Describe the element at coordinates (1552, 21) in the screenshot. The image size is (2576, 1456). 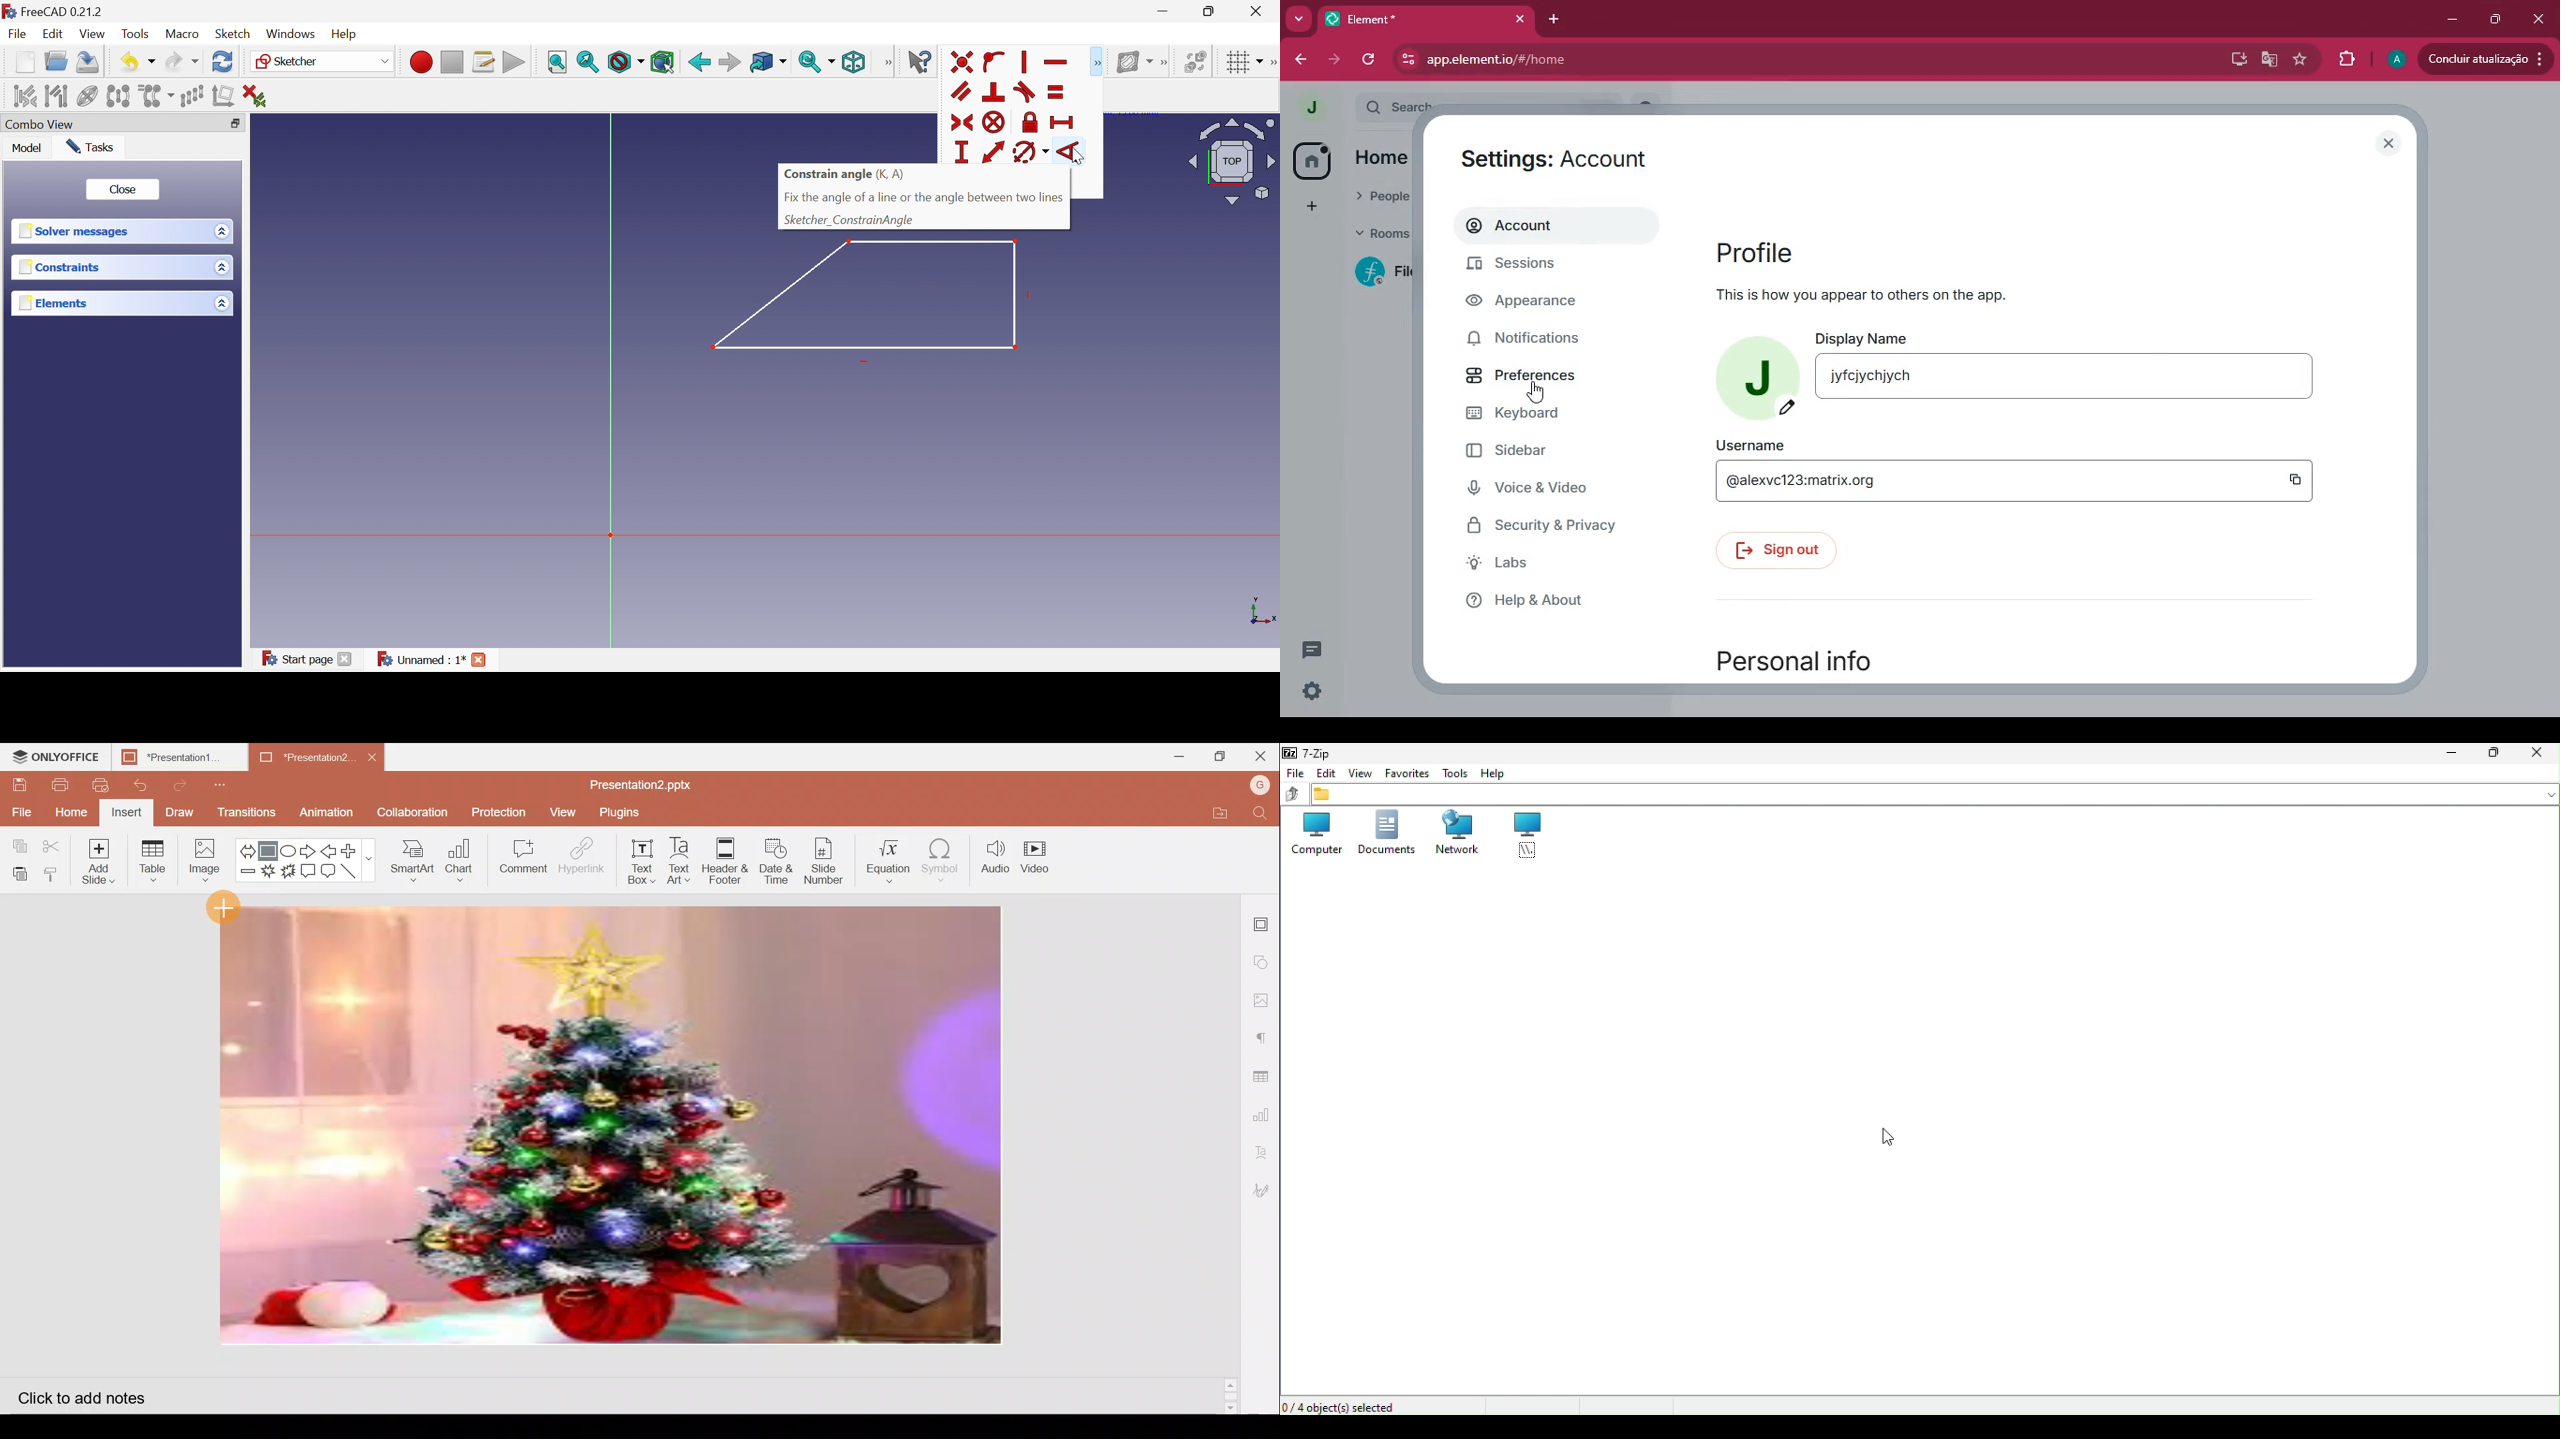
I see `add tab` at that location.